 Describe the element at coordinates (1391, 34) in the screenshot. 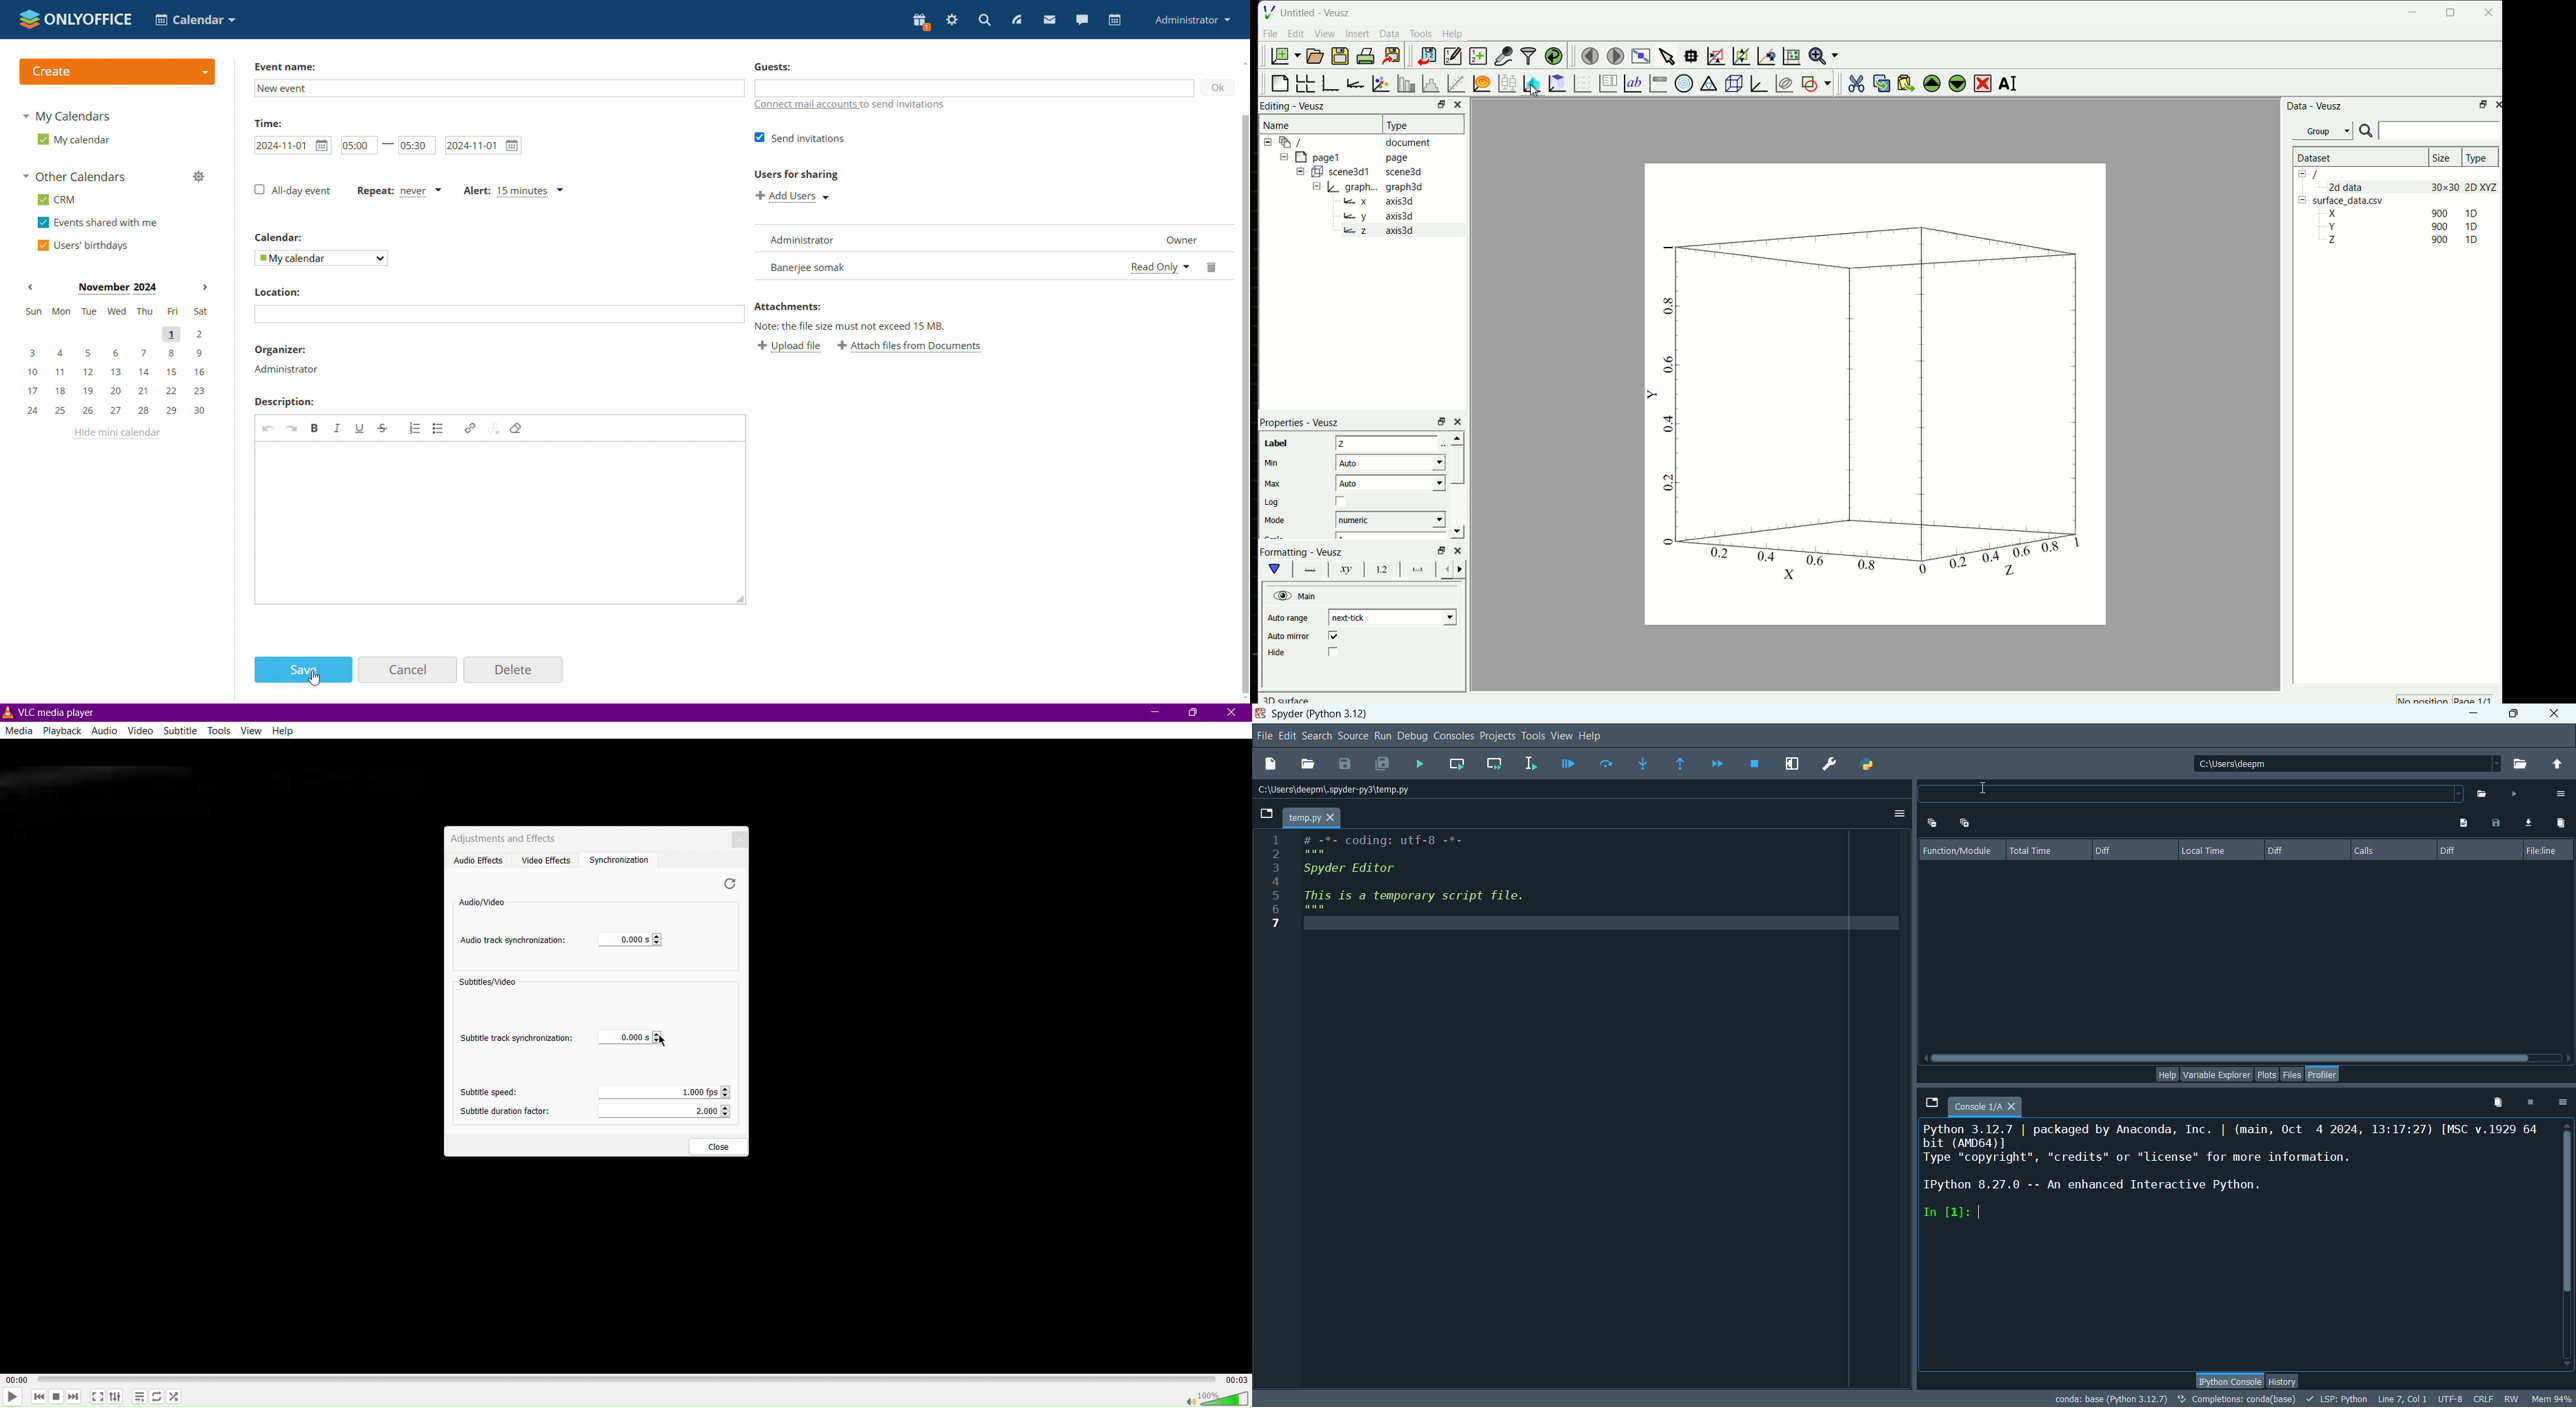

I see `Data` at that location.